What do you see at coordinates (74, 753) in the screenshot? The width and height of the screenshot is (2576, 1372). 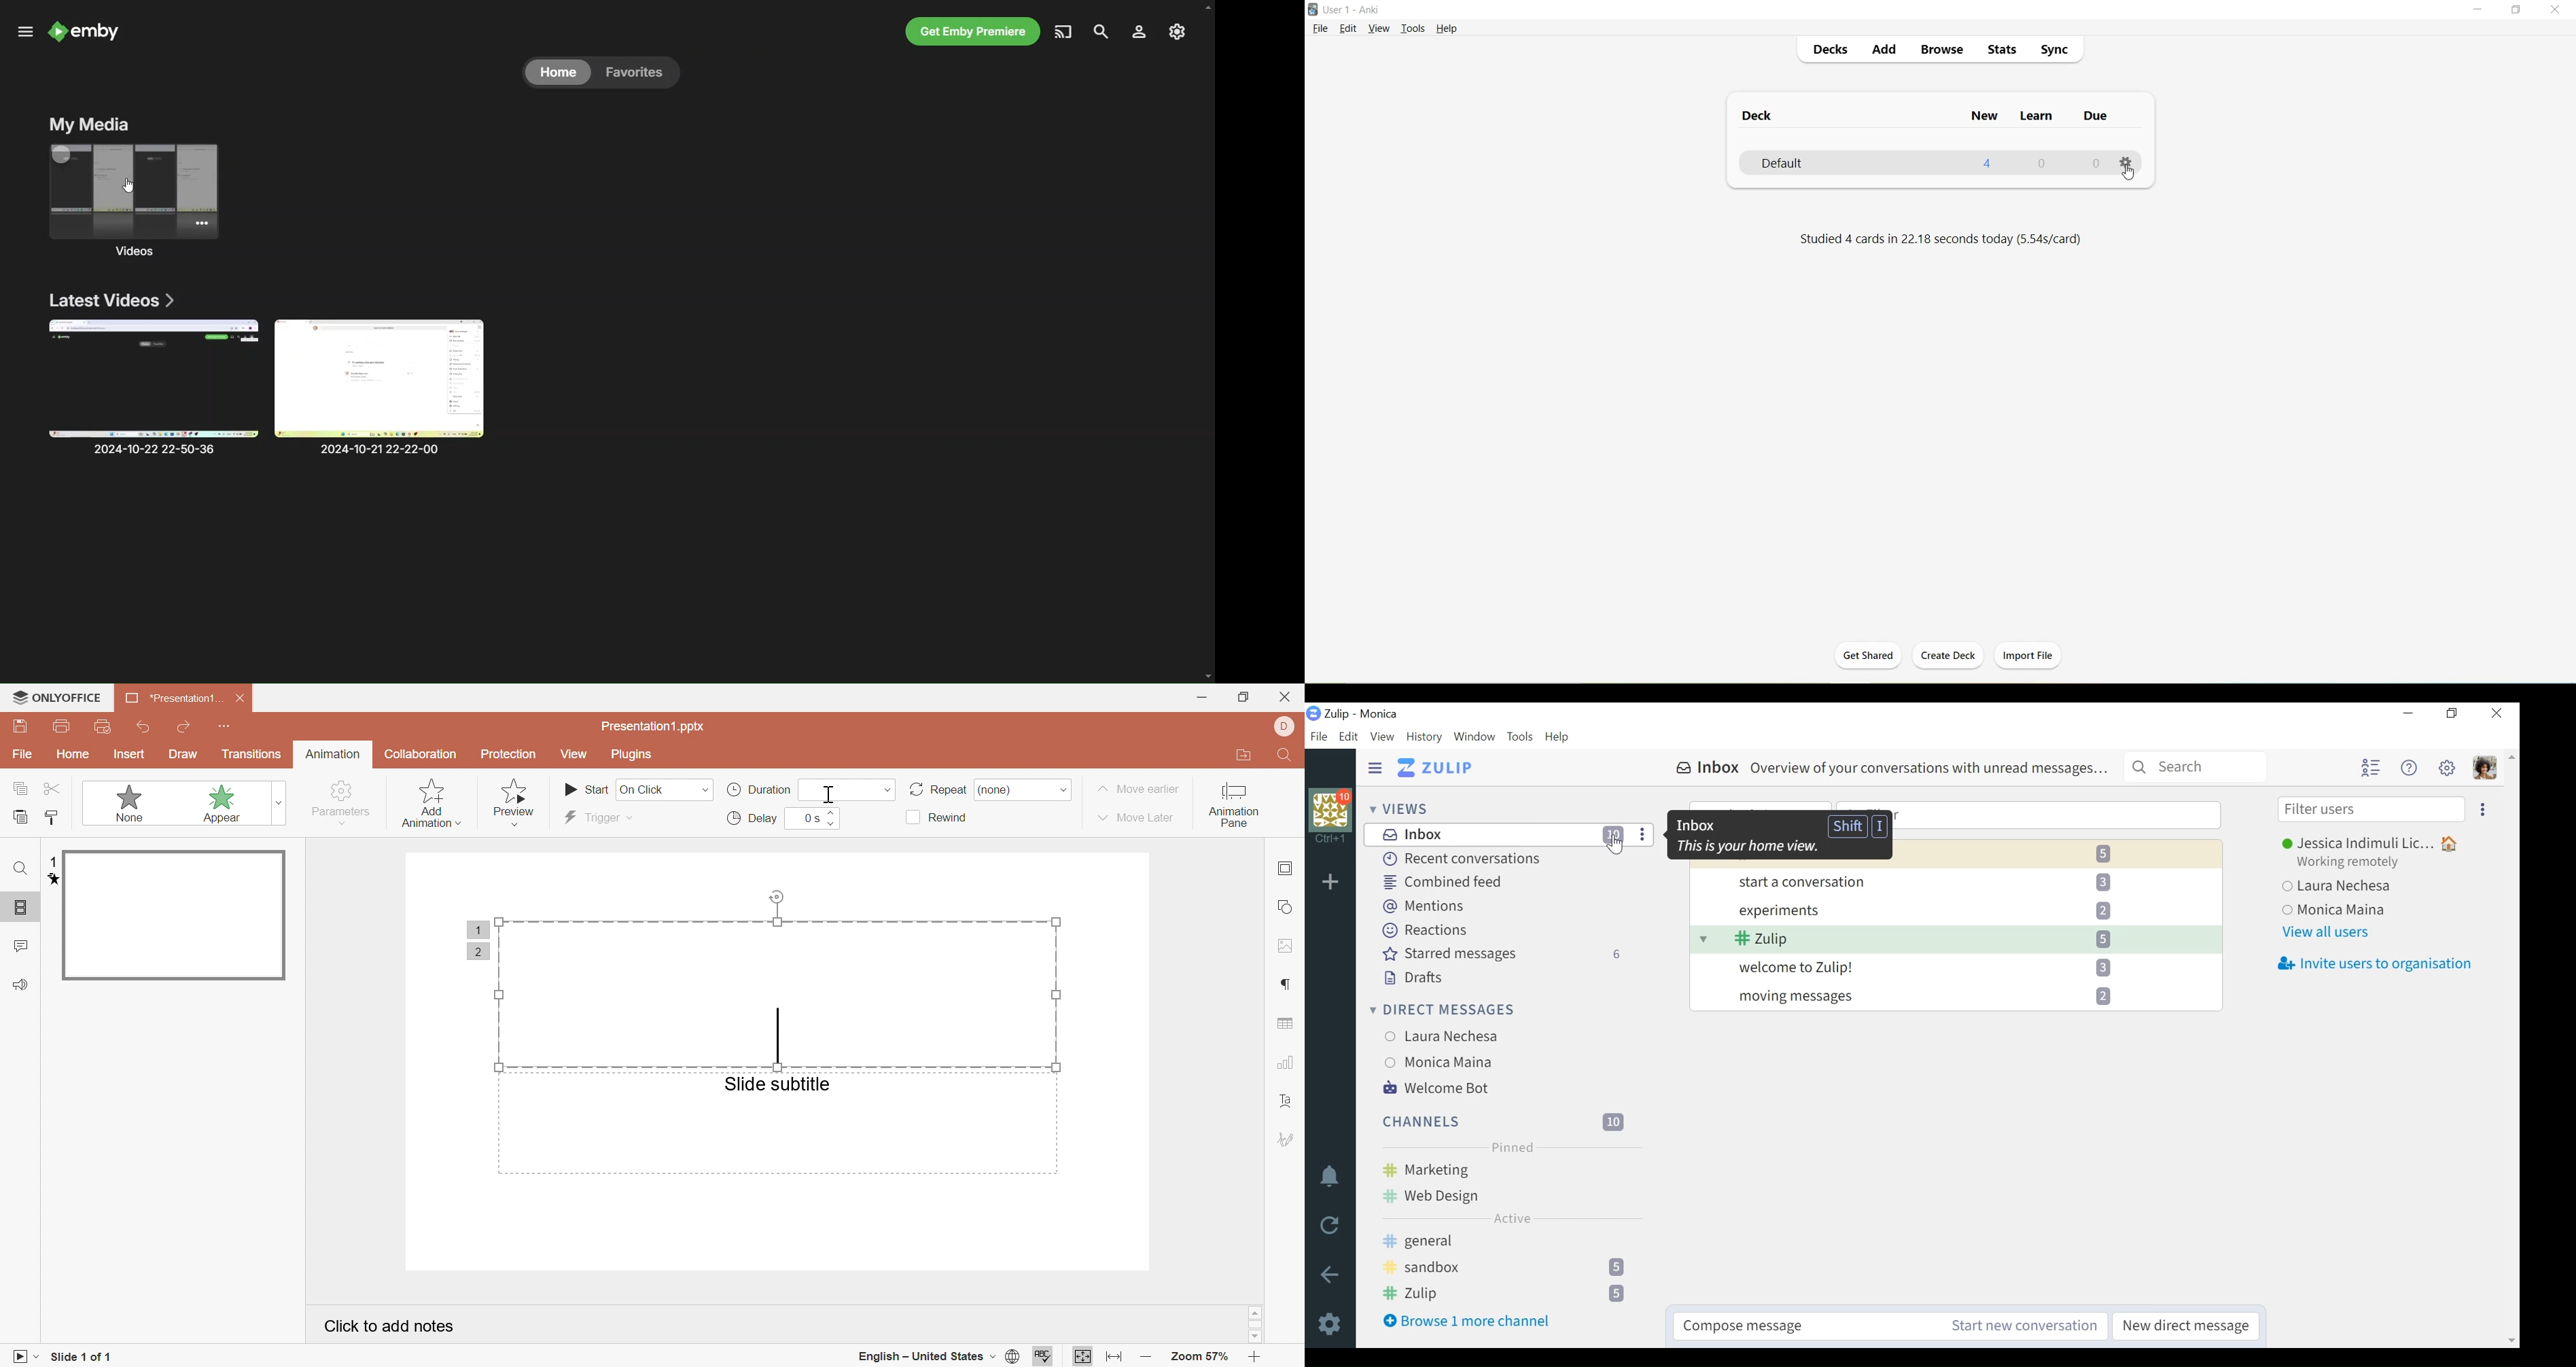 I see `home` at bounding box center [74, 753].